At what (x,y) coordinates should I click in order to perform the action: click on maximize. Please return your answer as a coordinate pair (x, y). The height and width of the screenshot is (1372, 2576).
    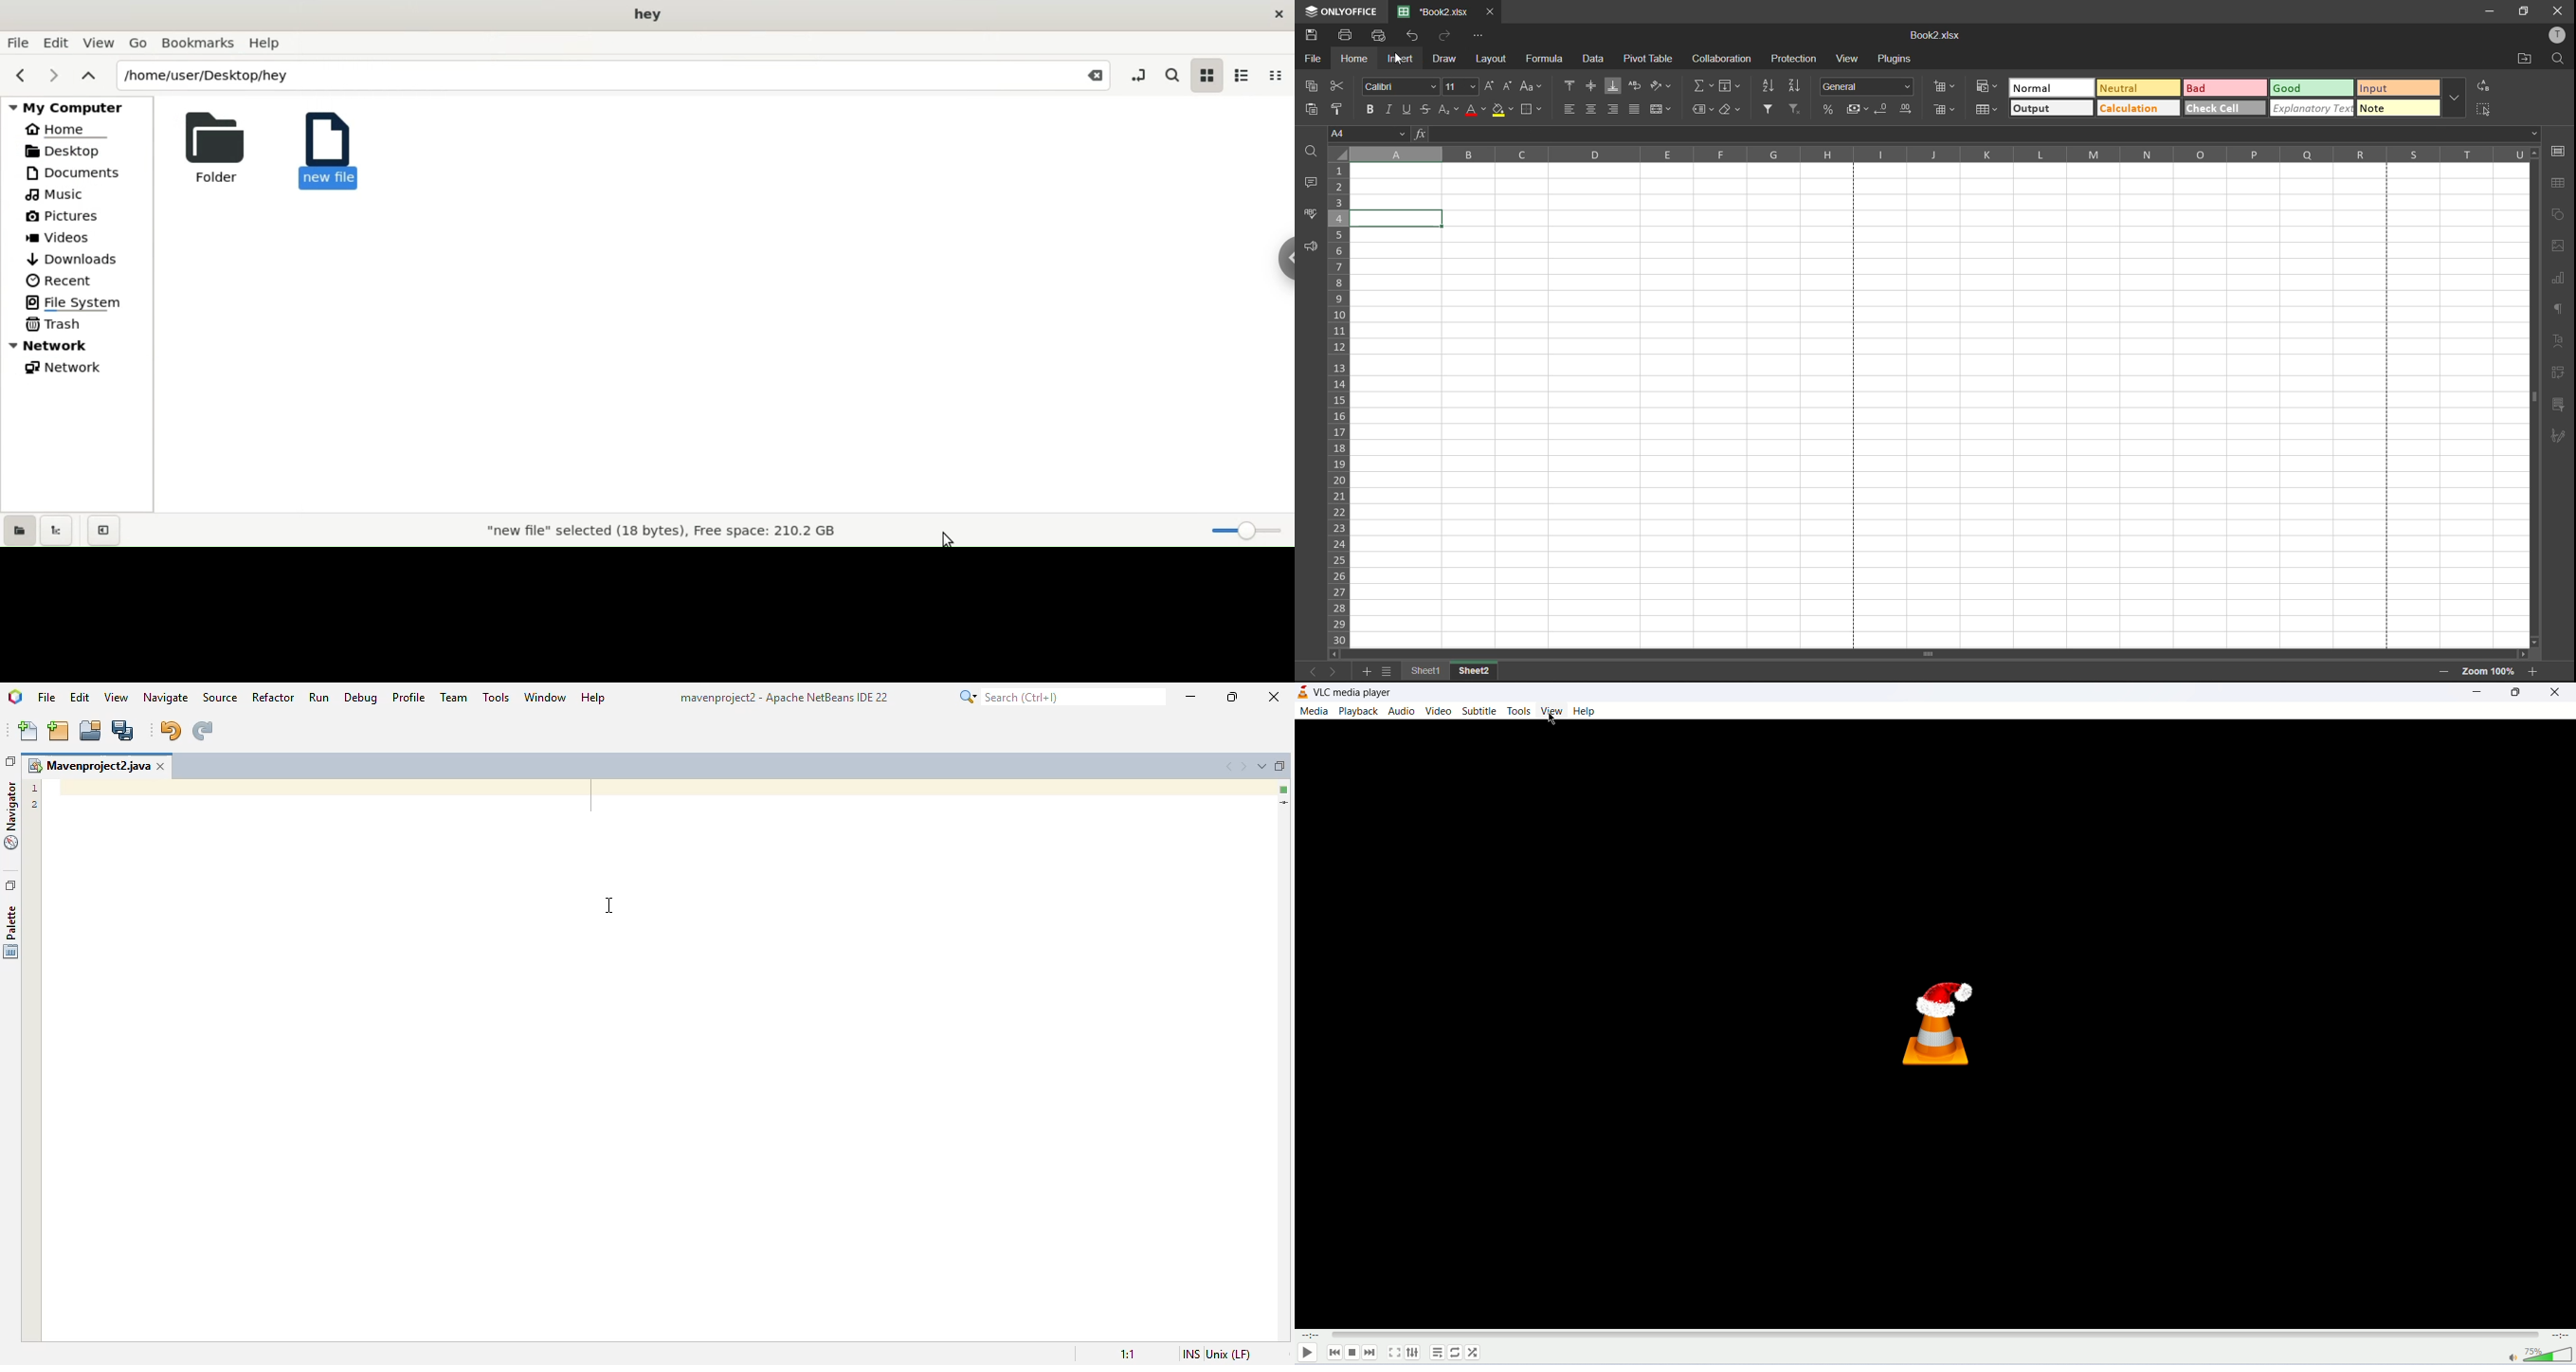
    Looking at the image, I should click on (2515, 693).